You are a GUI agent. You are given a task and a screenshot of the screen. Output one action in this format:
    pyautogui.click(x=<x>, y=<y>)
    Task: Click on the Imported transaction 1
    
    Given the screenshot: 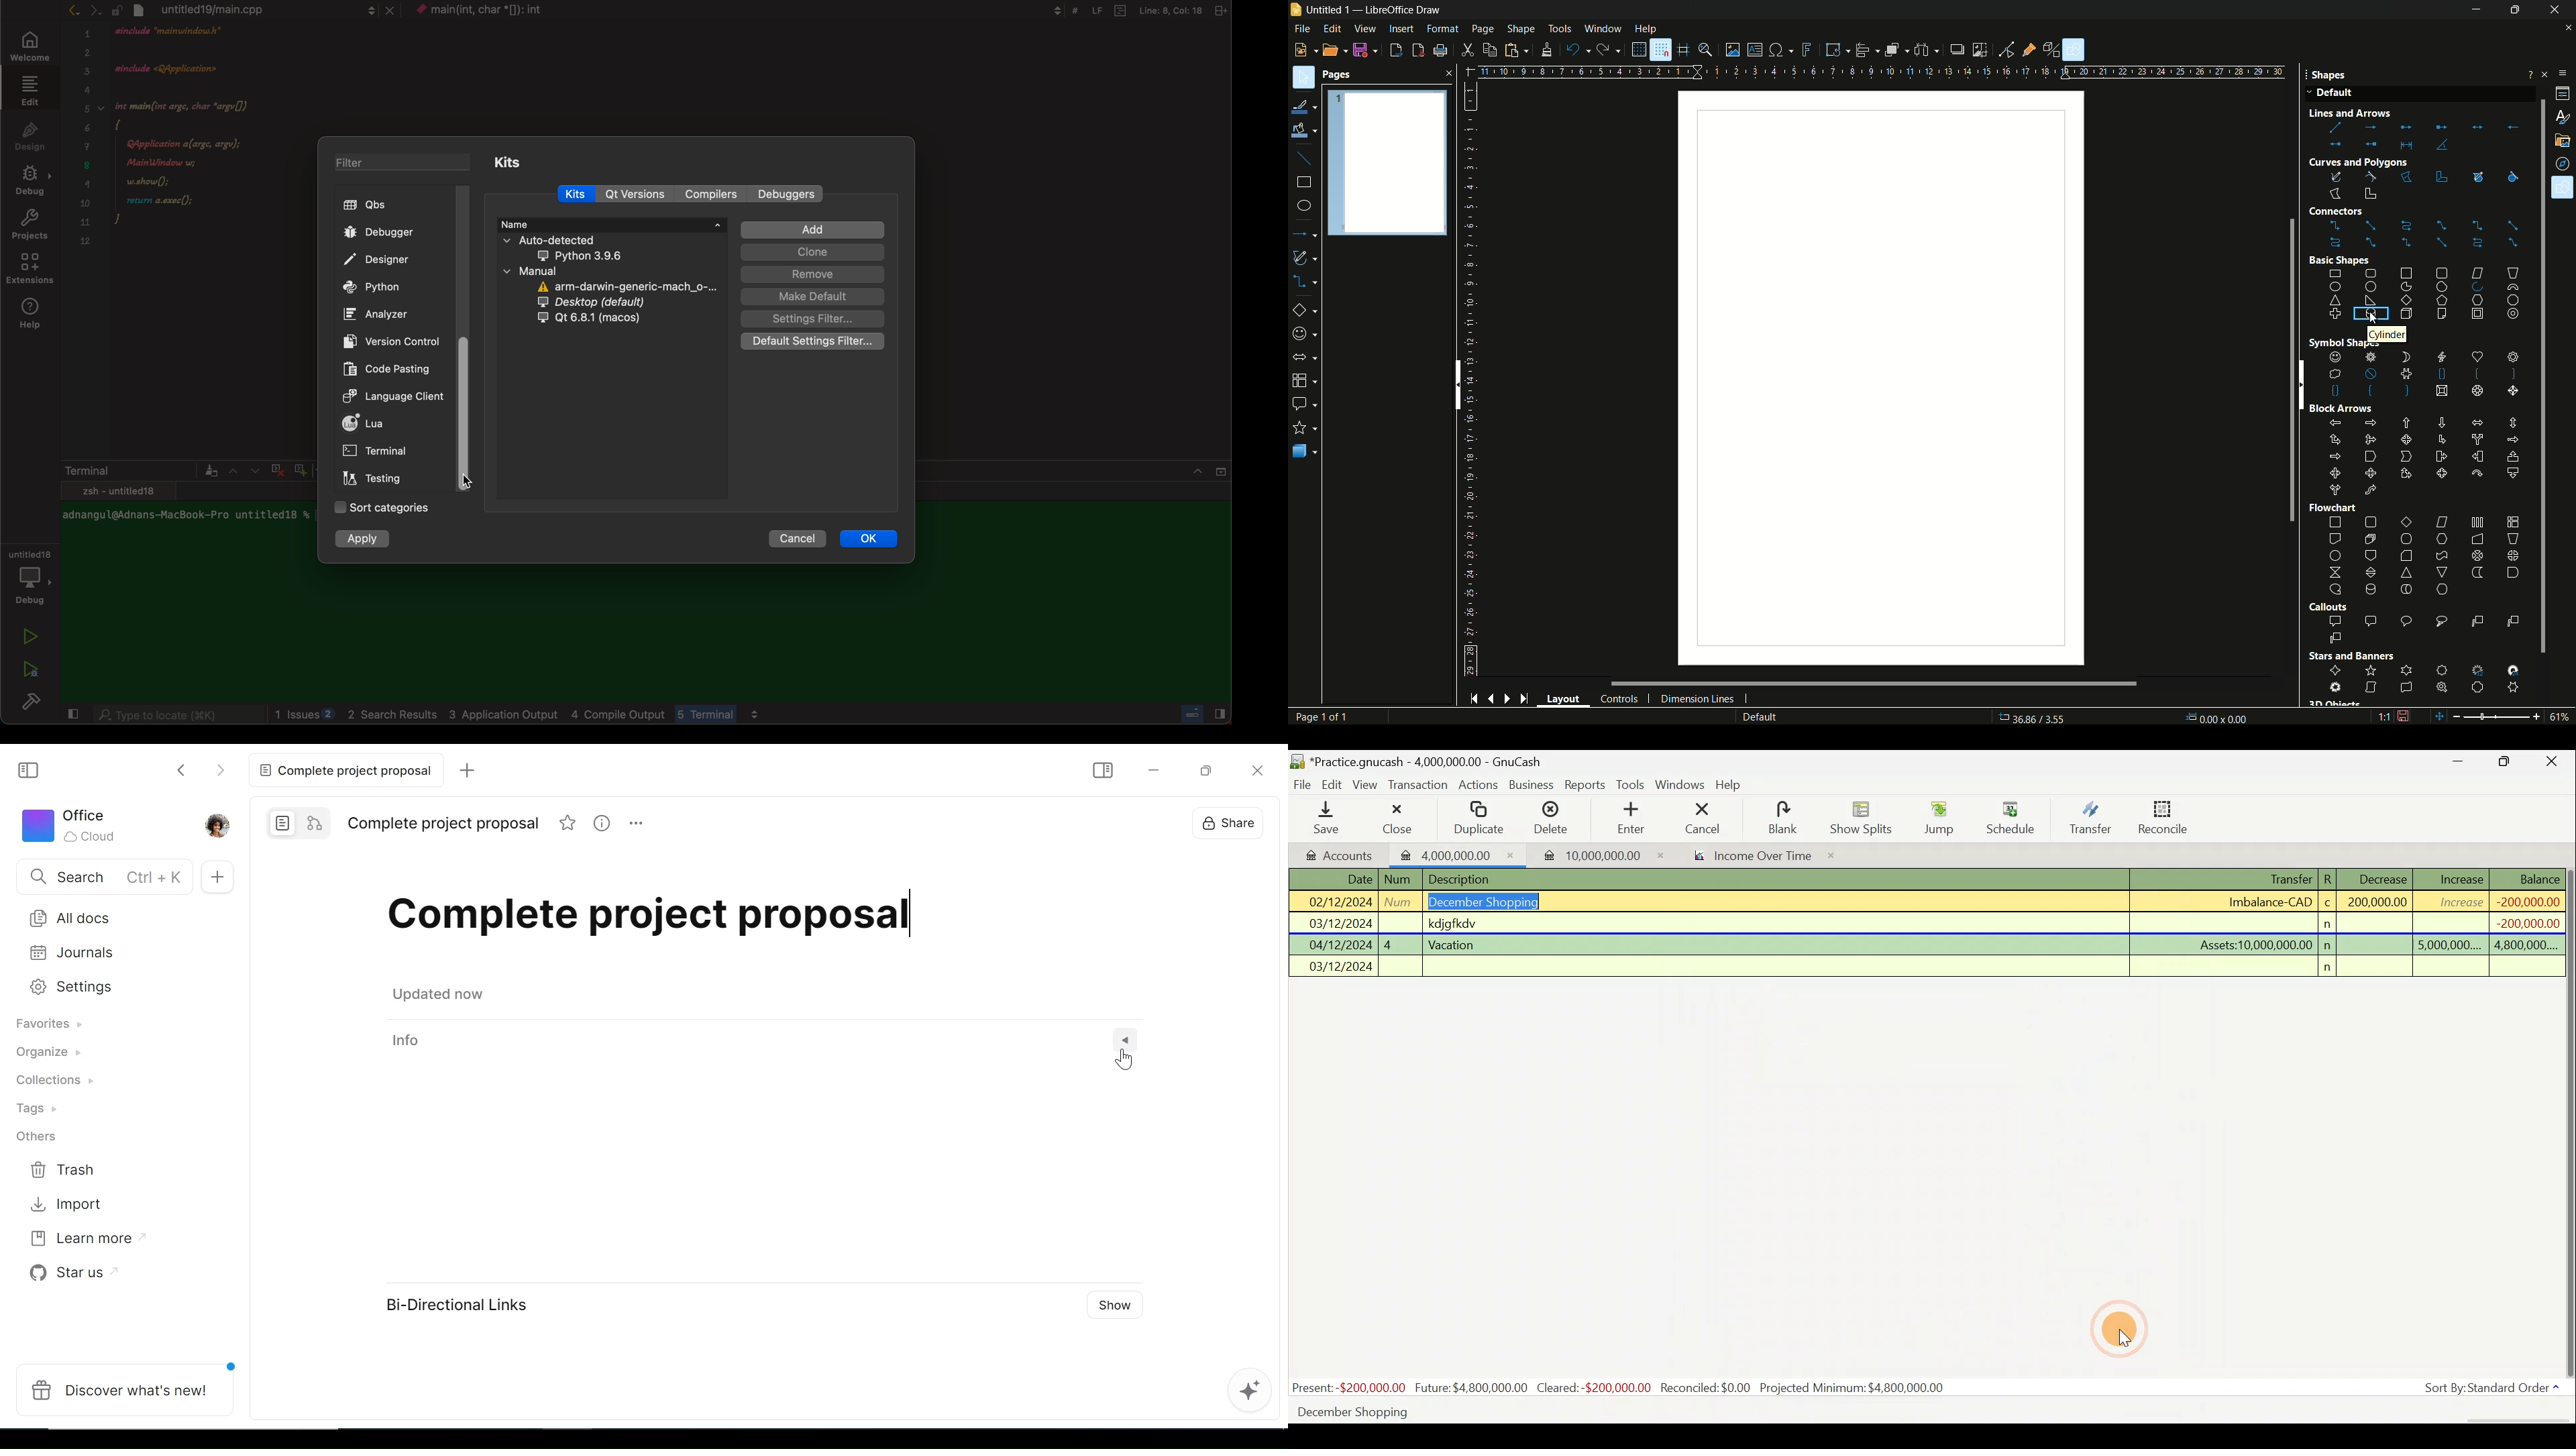 What is the action you would take?
    pyautogui.click(x=1458, y=854)
    